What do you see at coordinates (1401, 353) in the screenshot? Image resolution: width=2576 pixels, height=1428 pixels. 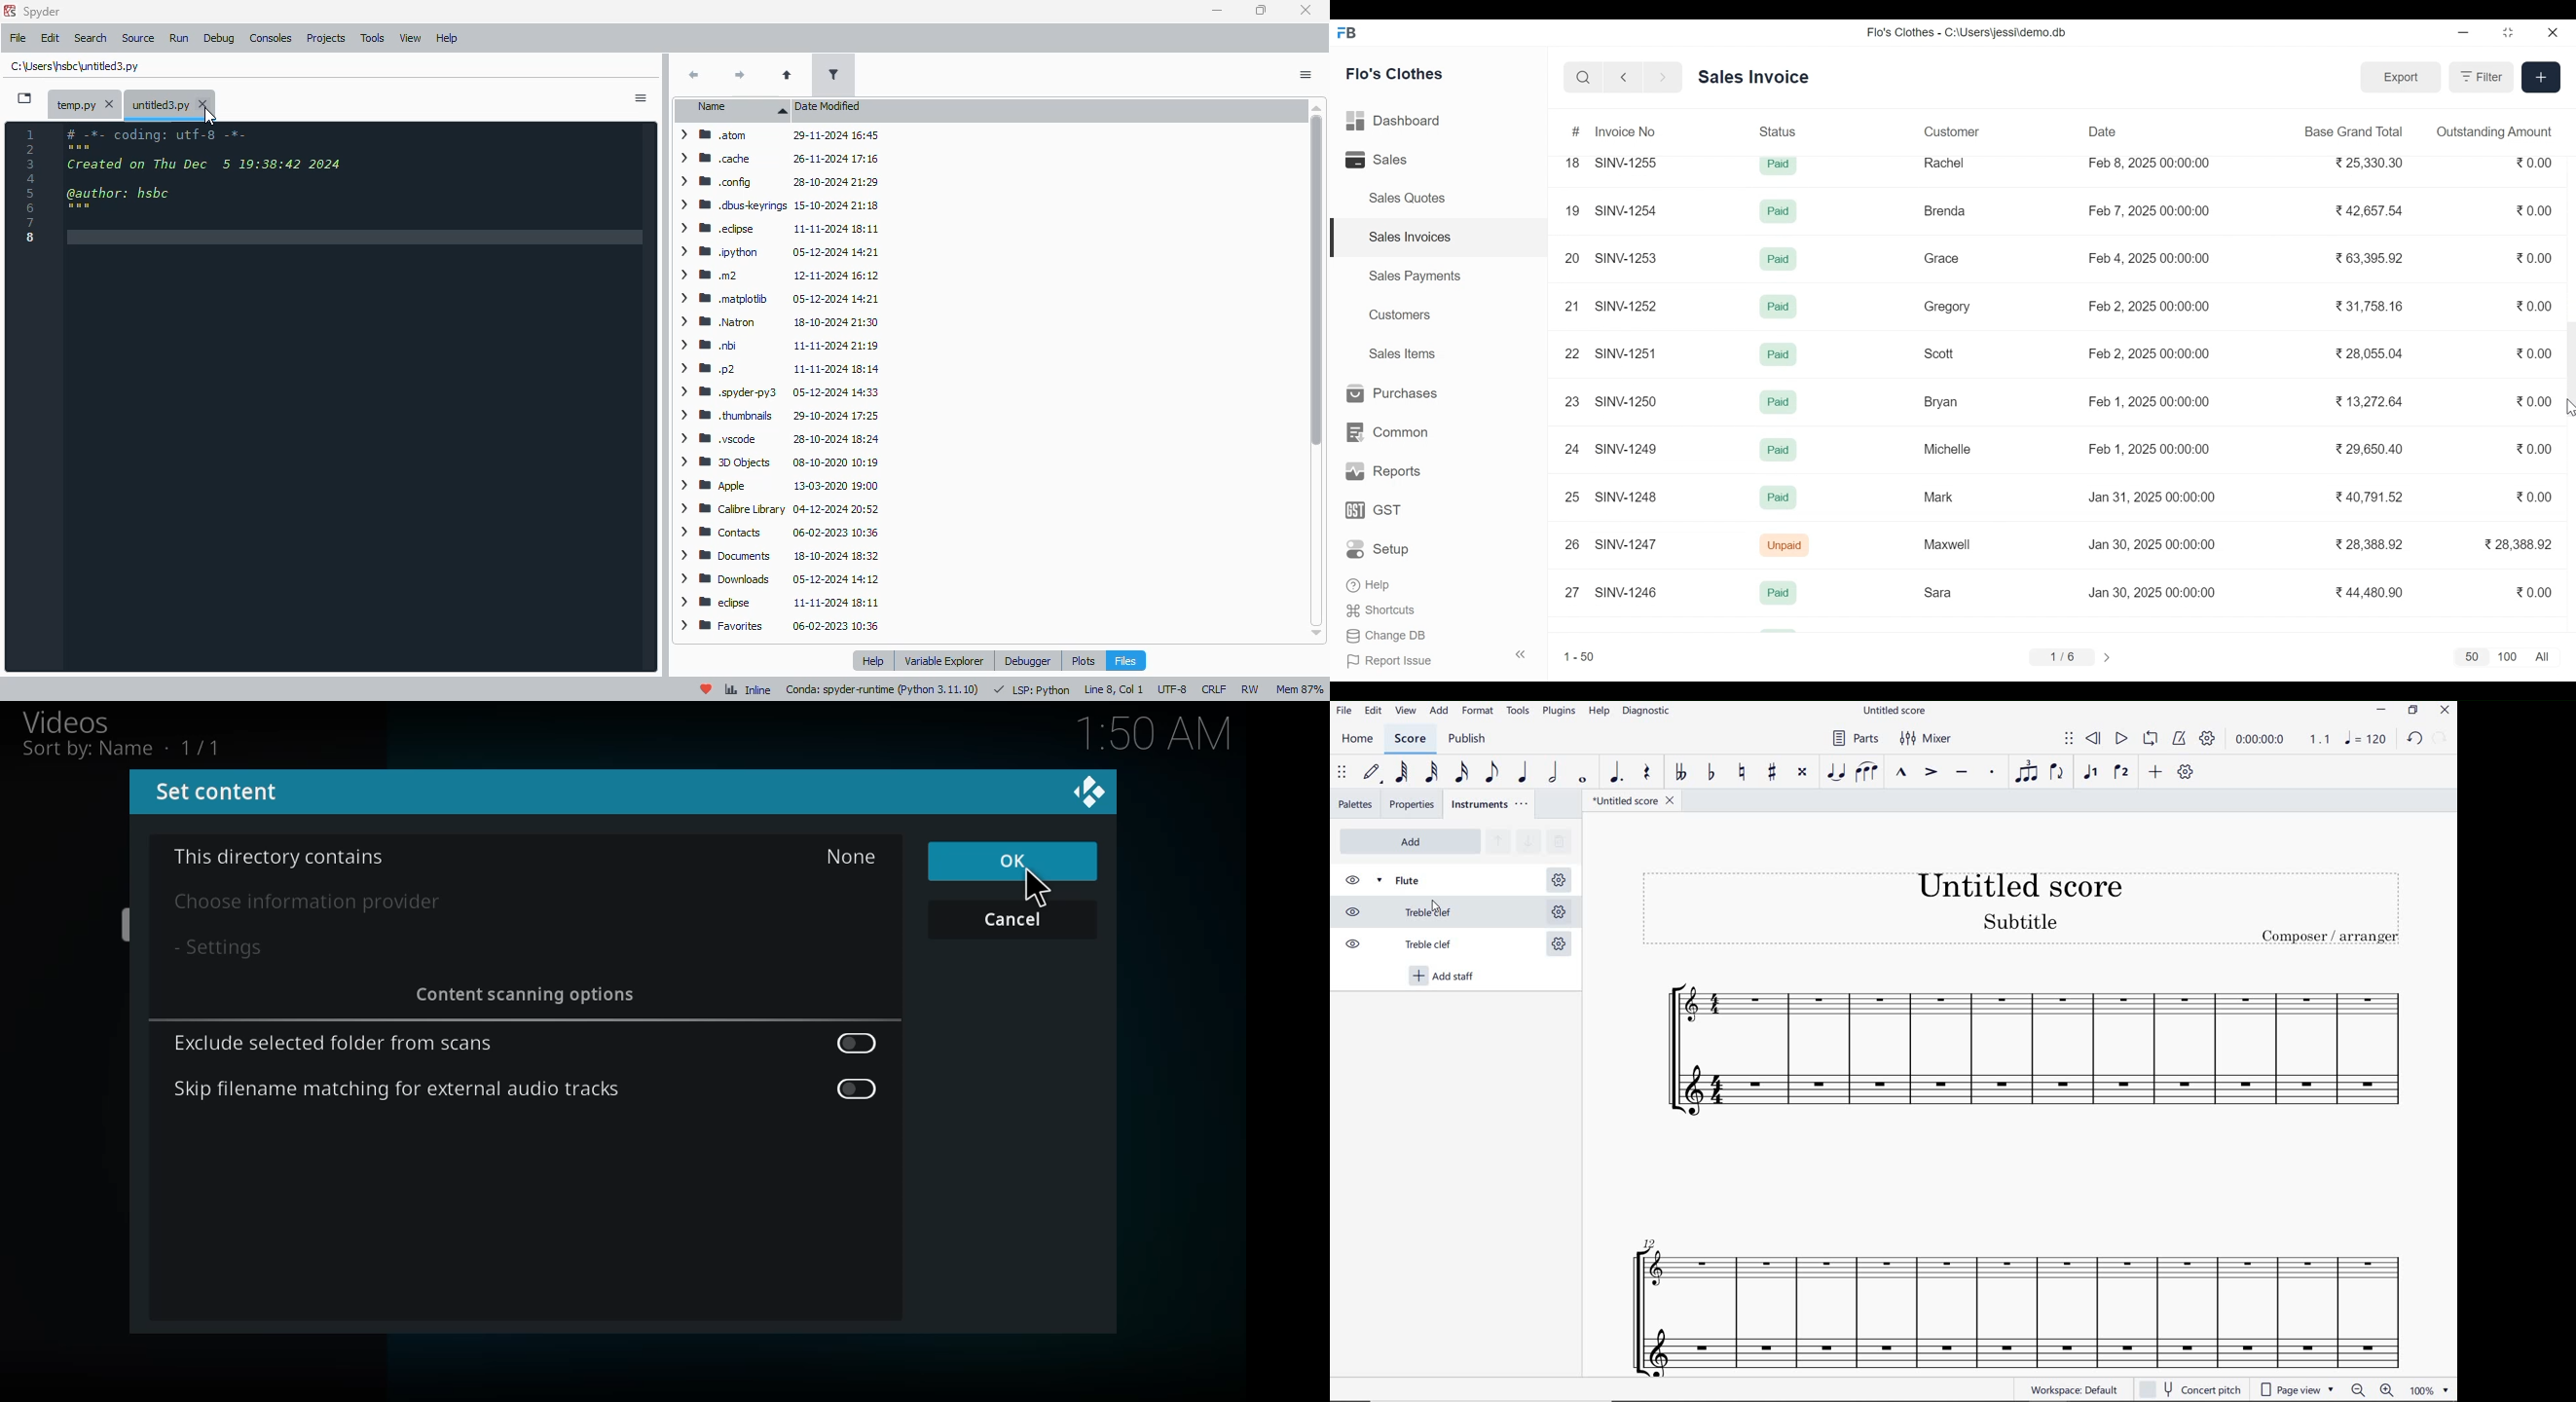 I see `Sales Items` at bounding box center [1401, 353].